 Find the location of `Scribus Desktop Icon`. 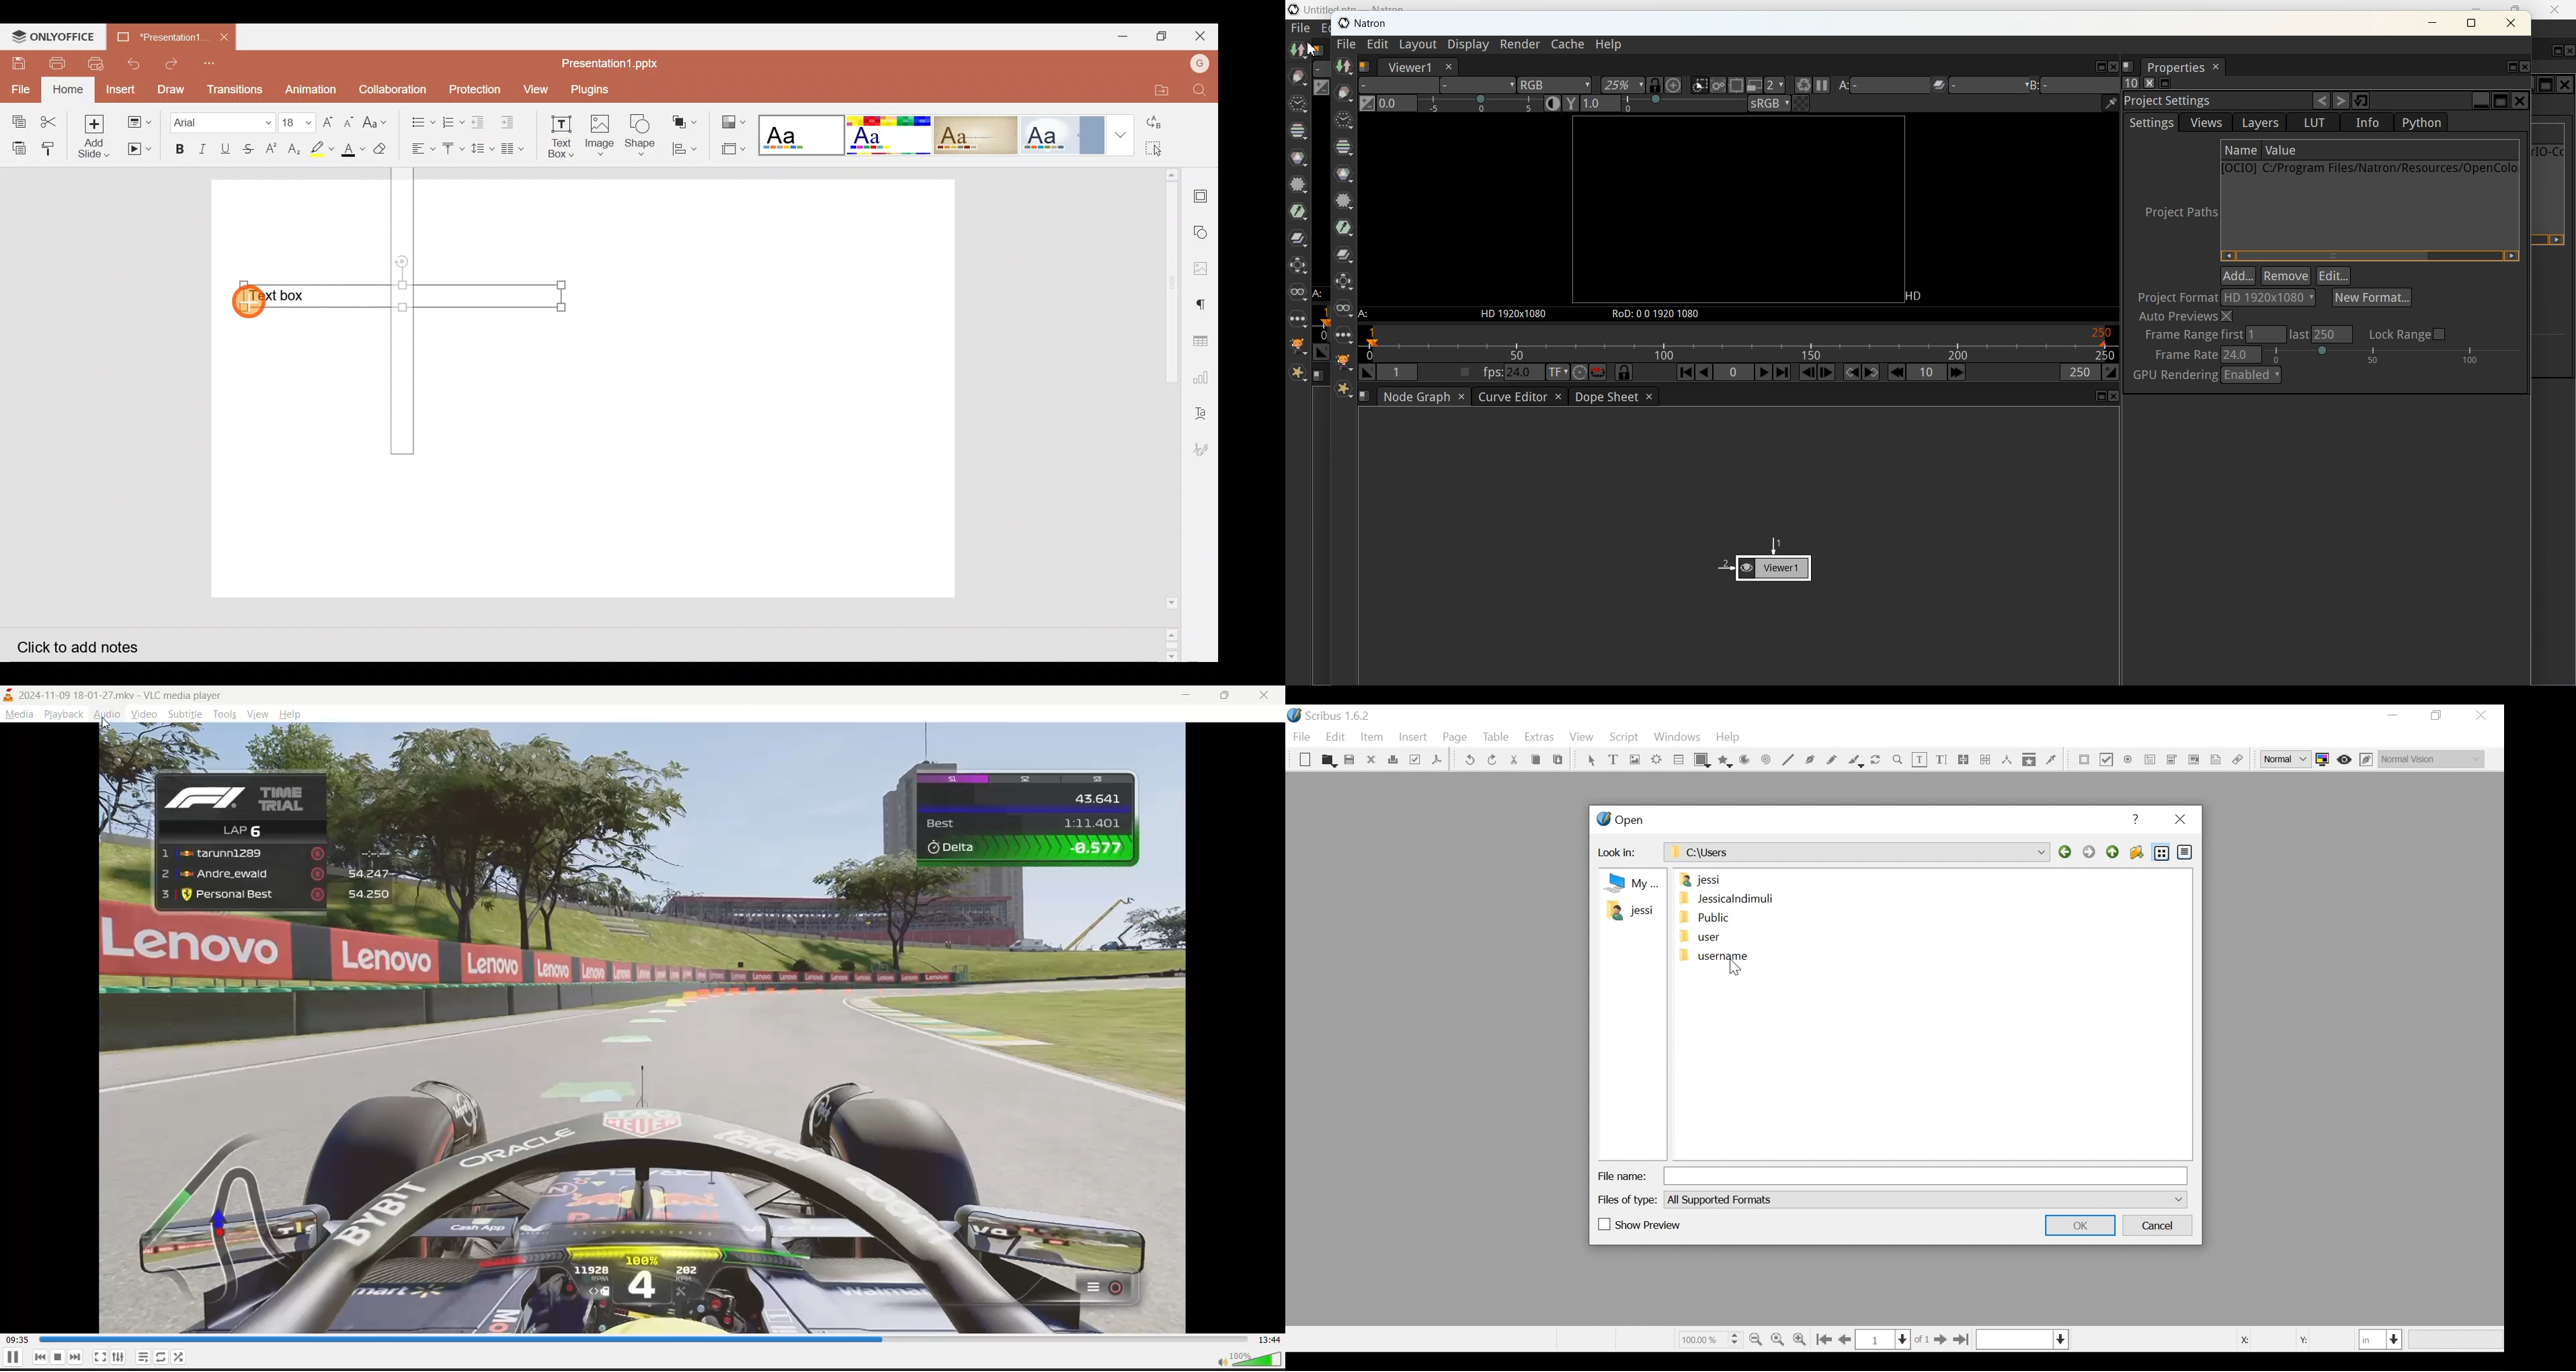

Scribus Desktop Icon is located at coordinates (1332, 717).